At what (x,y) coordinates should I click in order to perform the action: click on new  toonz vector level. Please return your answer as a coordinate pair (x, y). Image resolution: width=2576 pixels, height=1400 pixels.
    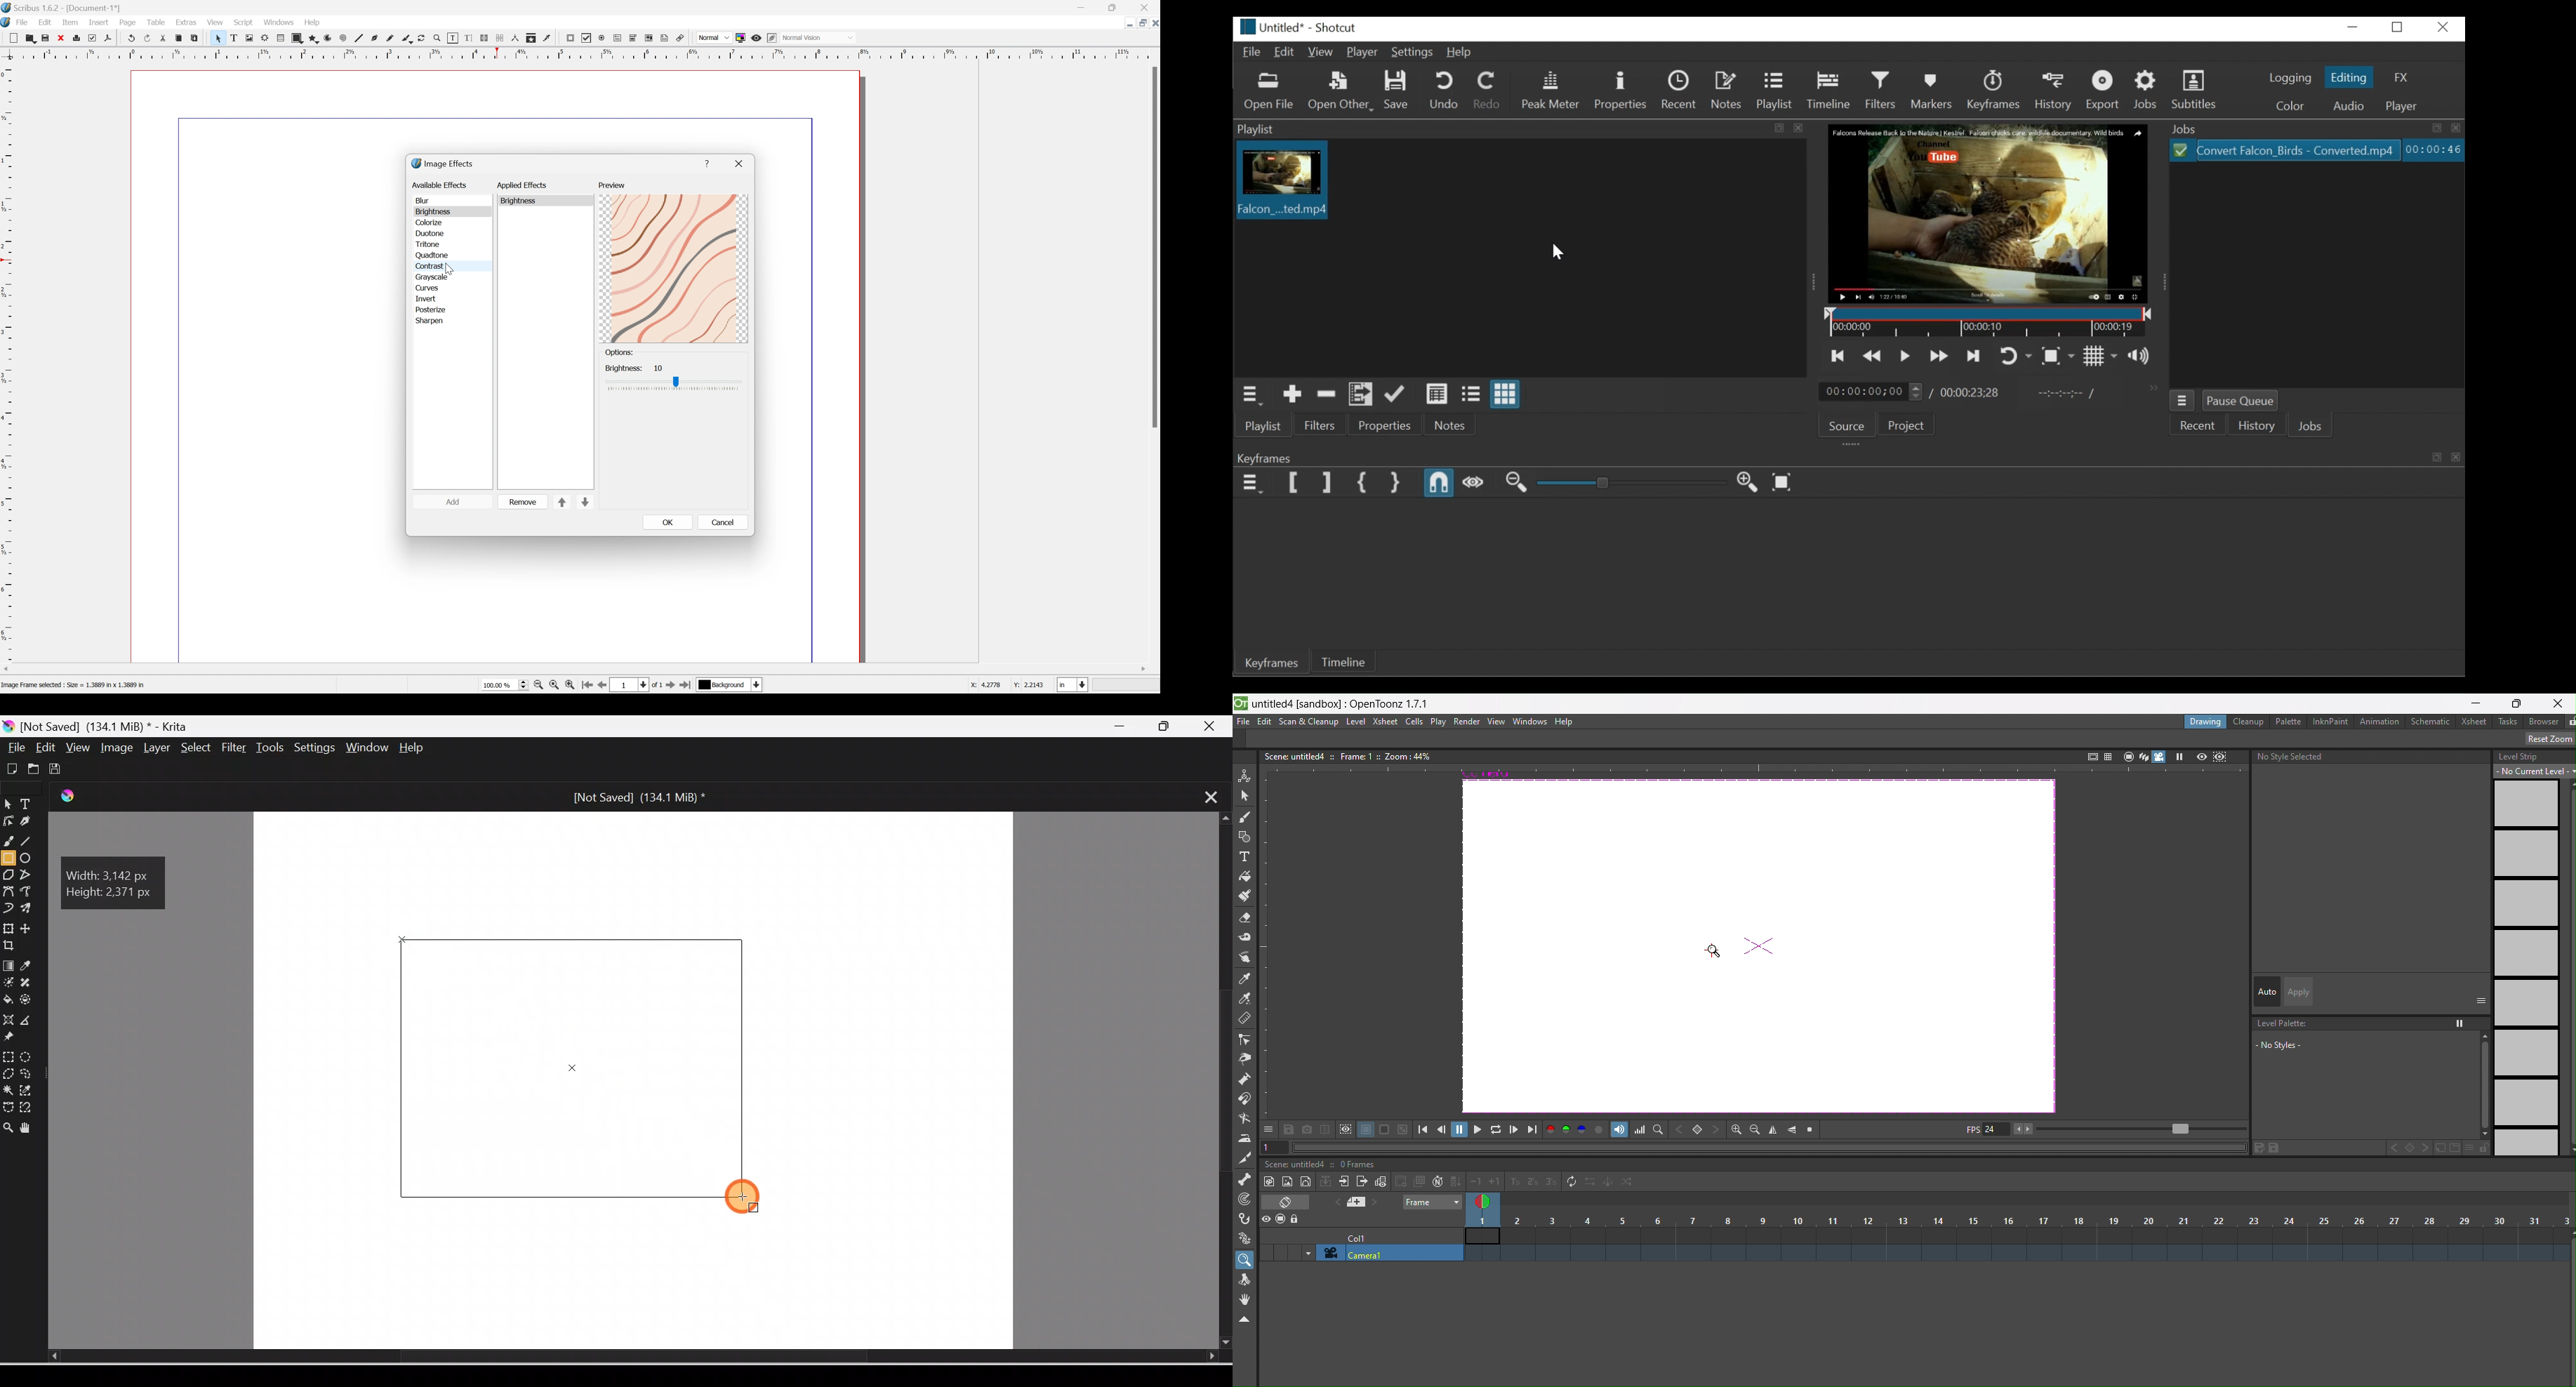
    Looking at the image, I should click on (1287, 1181).